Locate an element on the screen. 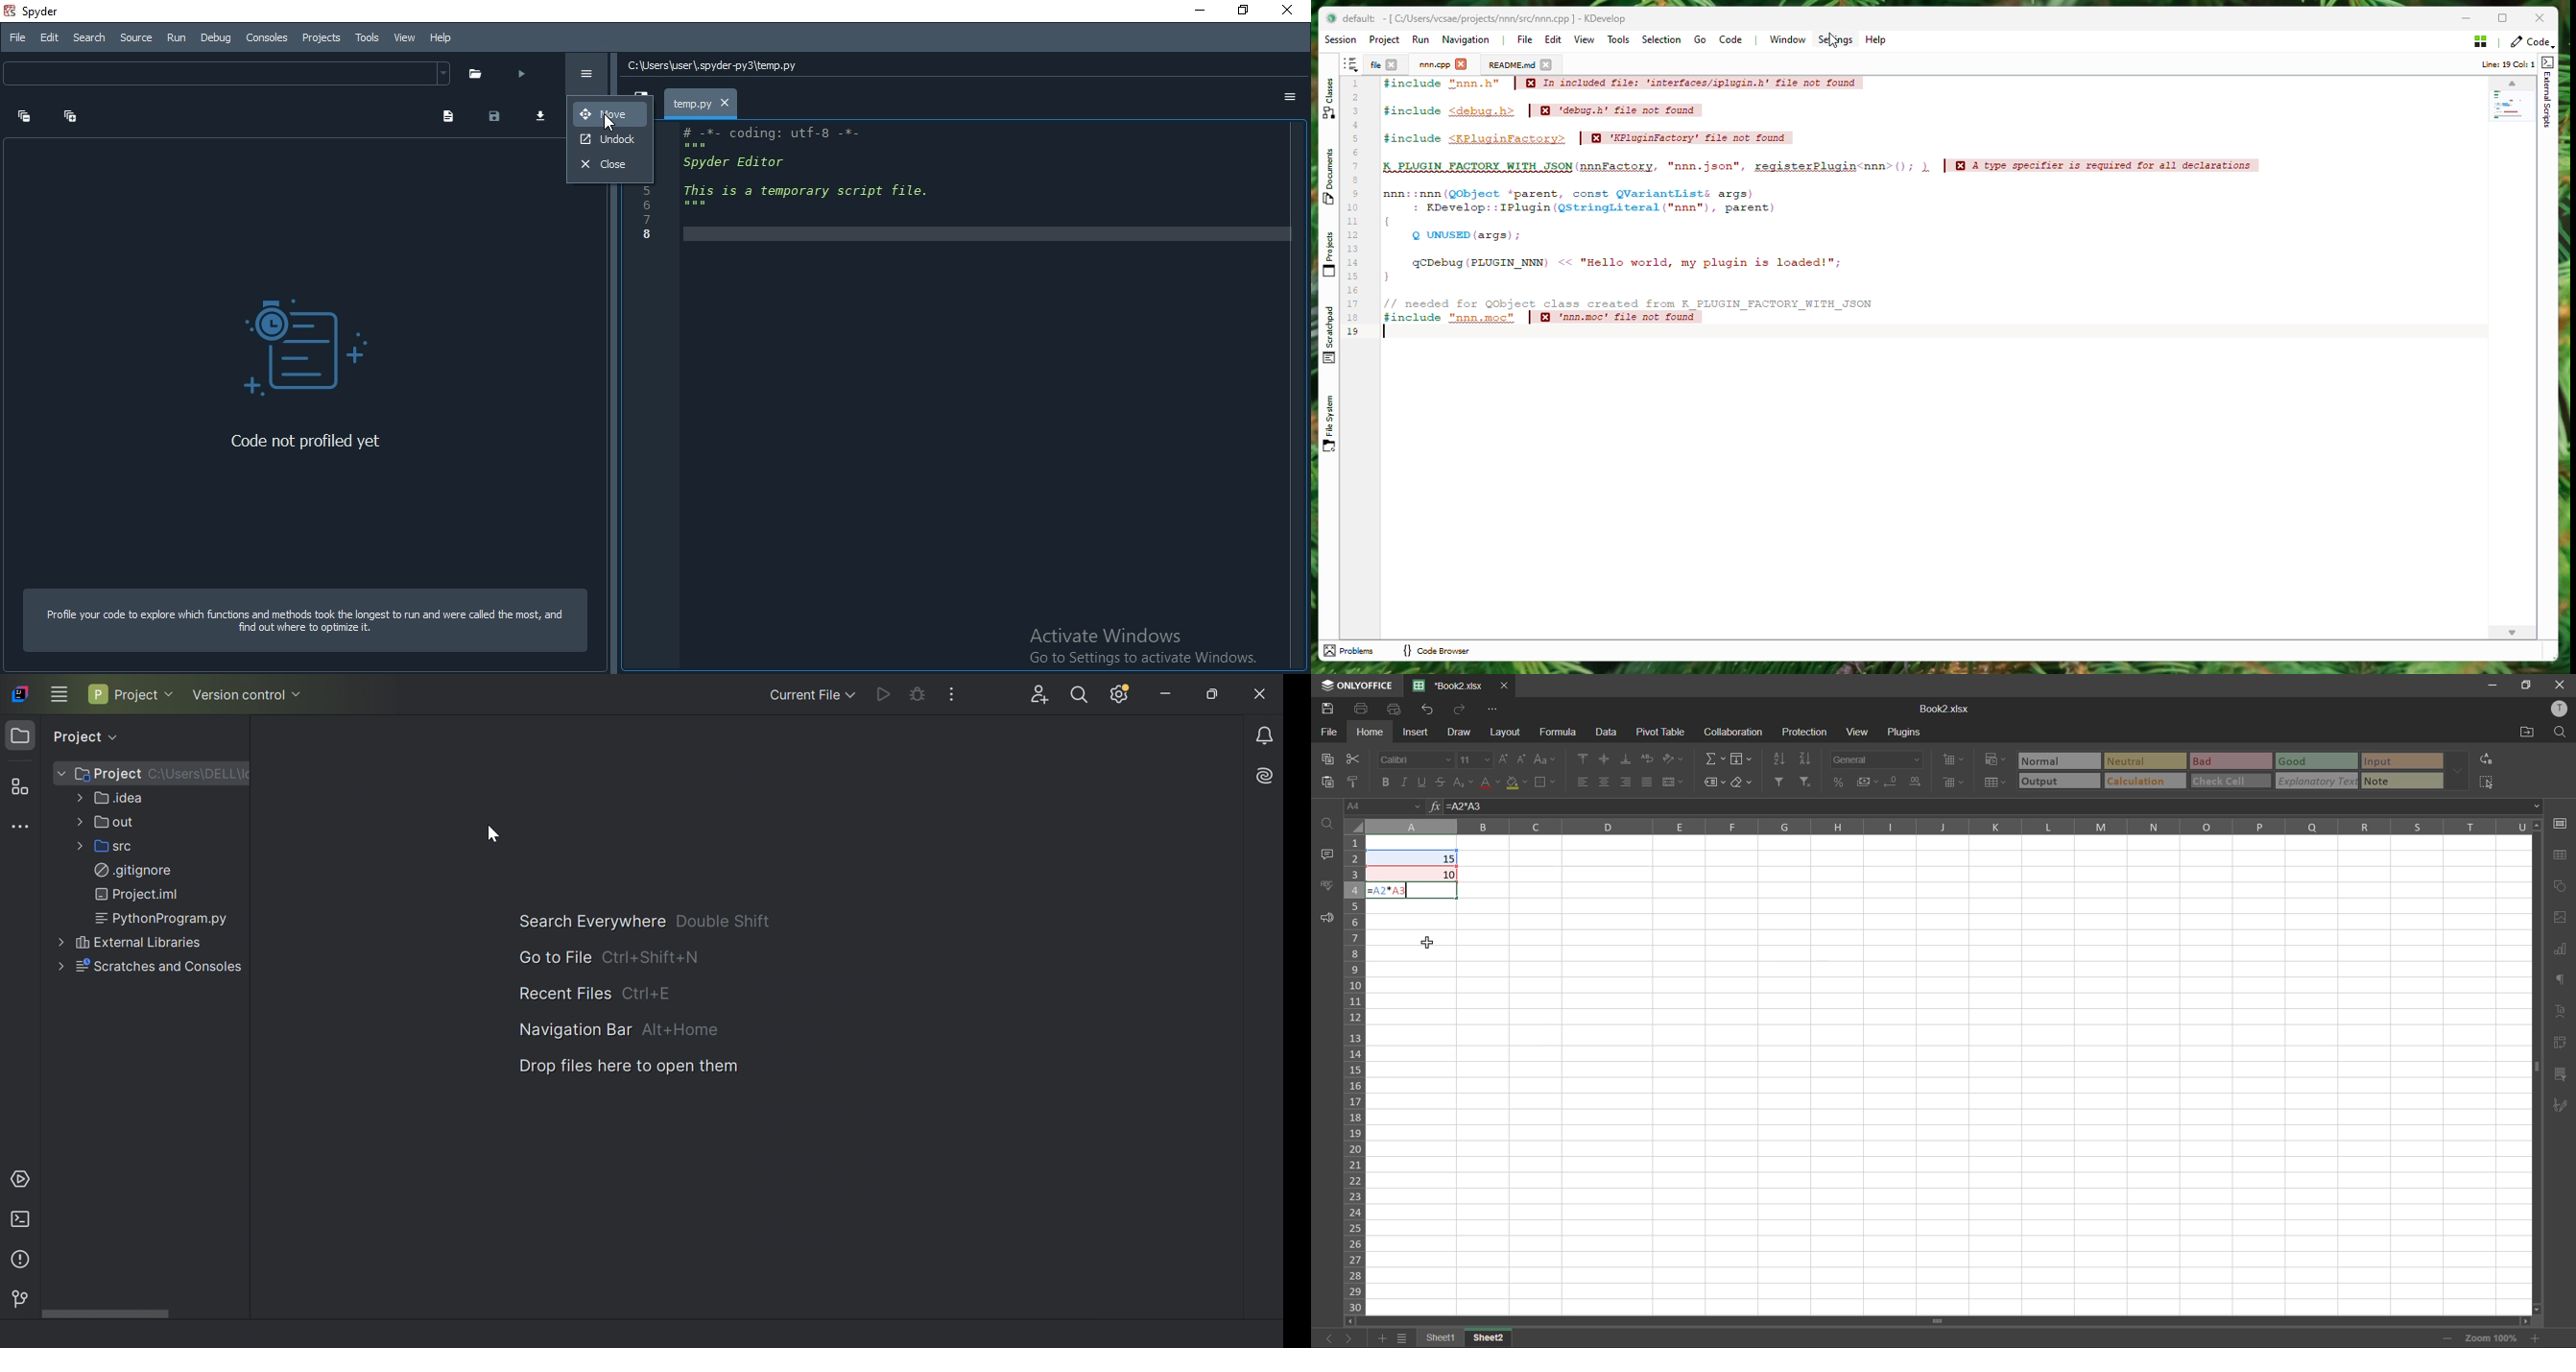 The height and width of the screenshot is (1372, 2576). Zoom factor is located at coordinates (2491, 1337).